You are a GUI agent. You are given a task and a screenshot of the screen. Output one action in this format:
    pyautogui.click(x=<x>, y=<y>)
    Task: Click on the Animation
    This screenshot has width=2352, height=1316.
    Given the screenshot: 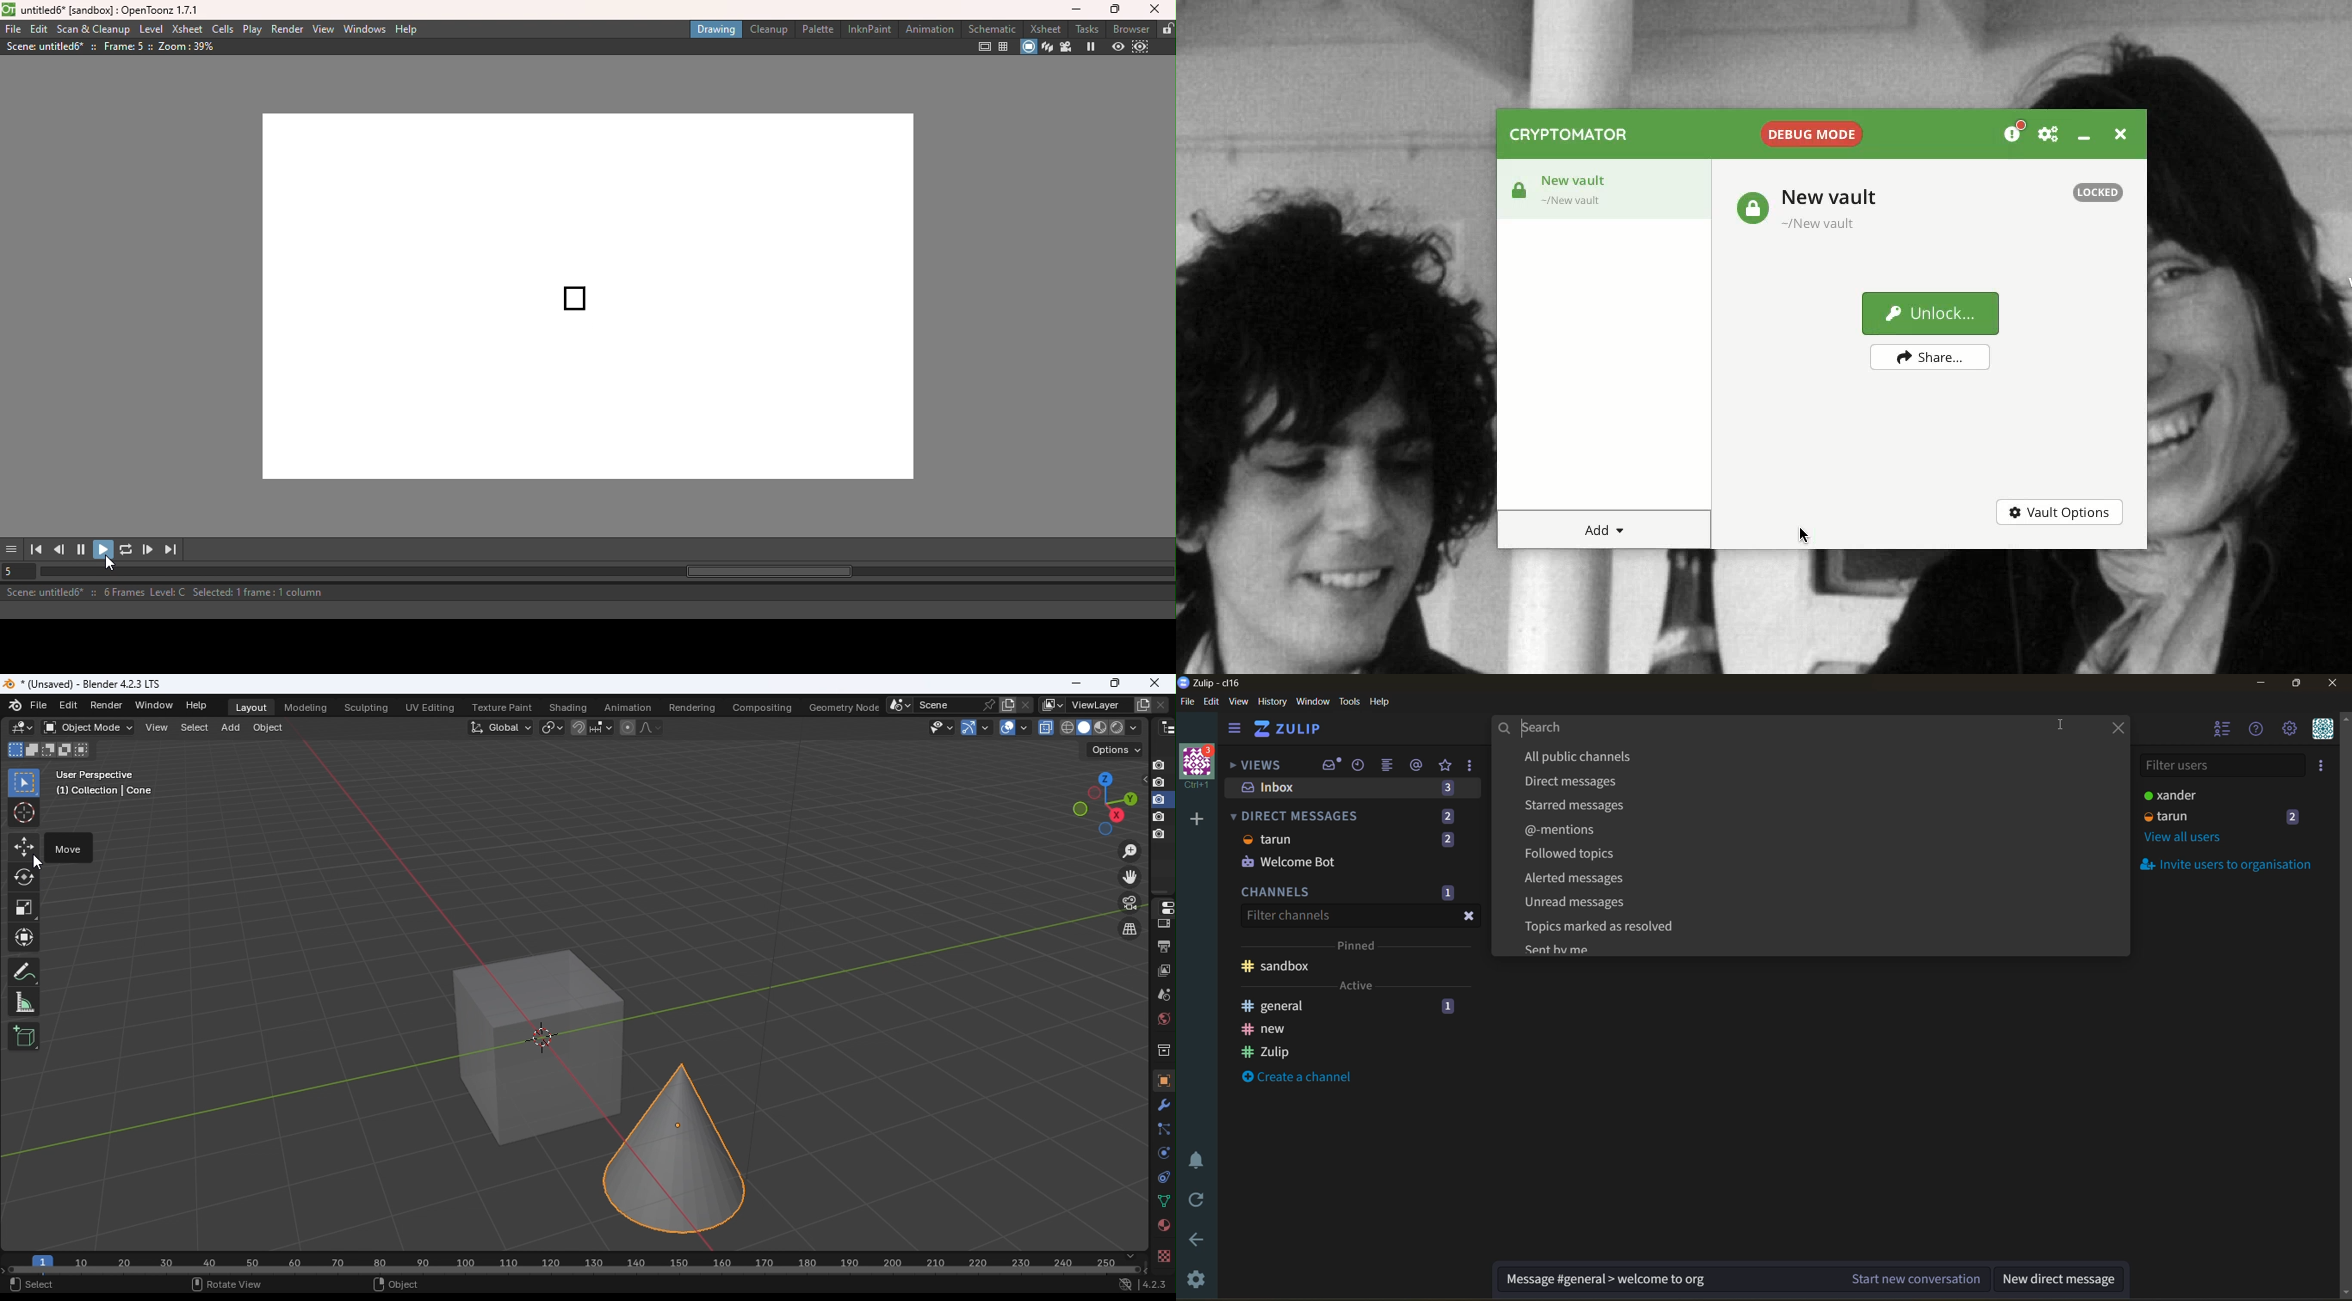 What is the action you would take?
    pyautogui.click(x=622, y=707)
    